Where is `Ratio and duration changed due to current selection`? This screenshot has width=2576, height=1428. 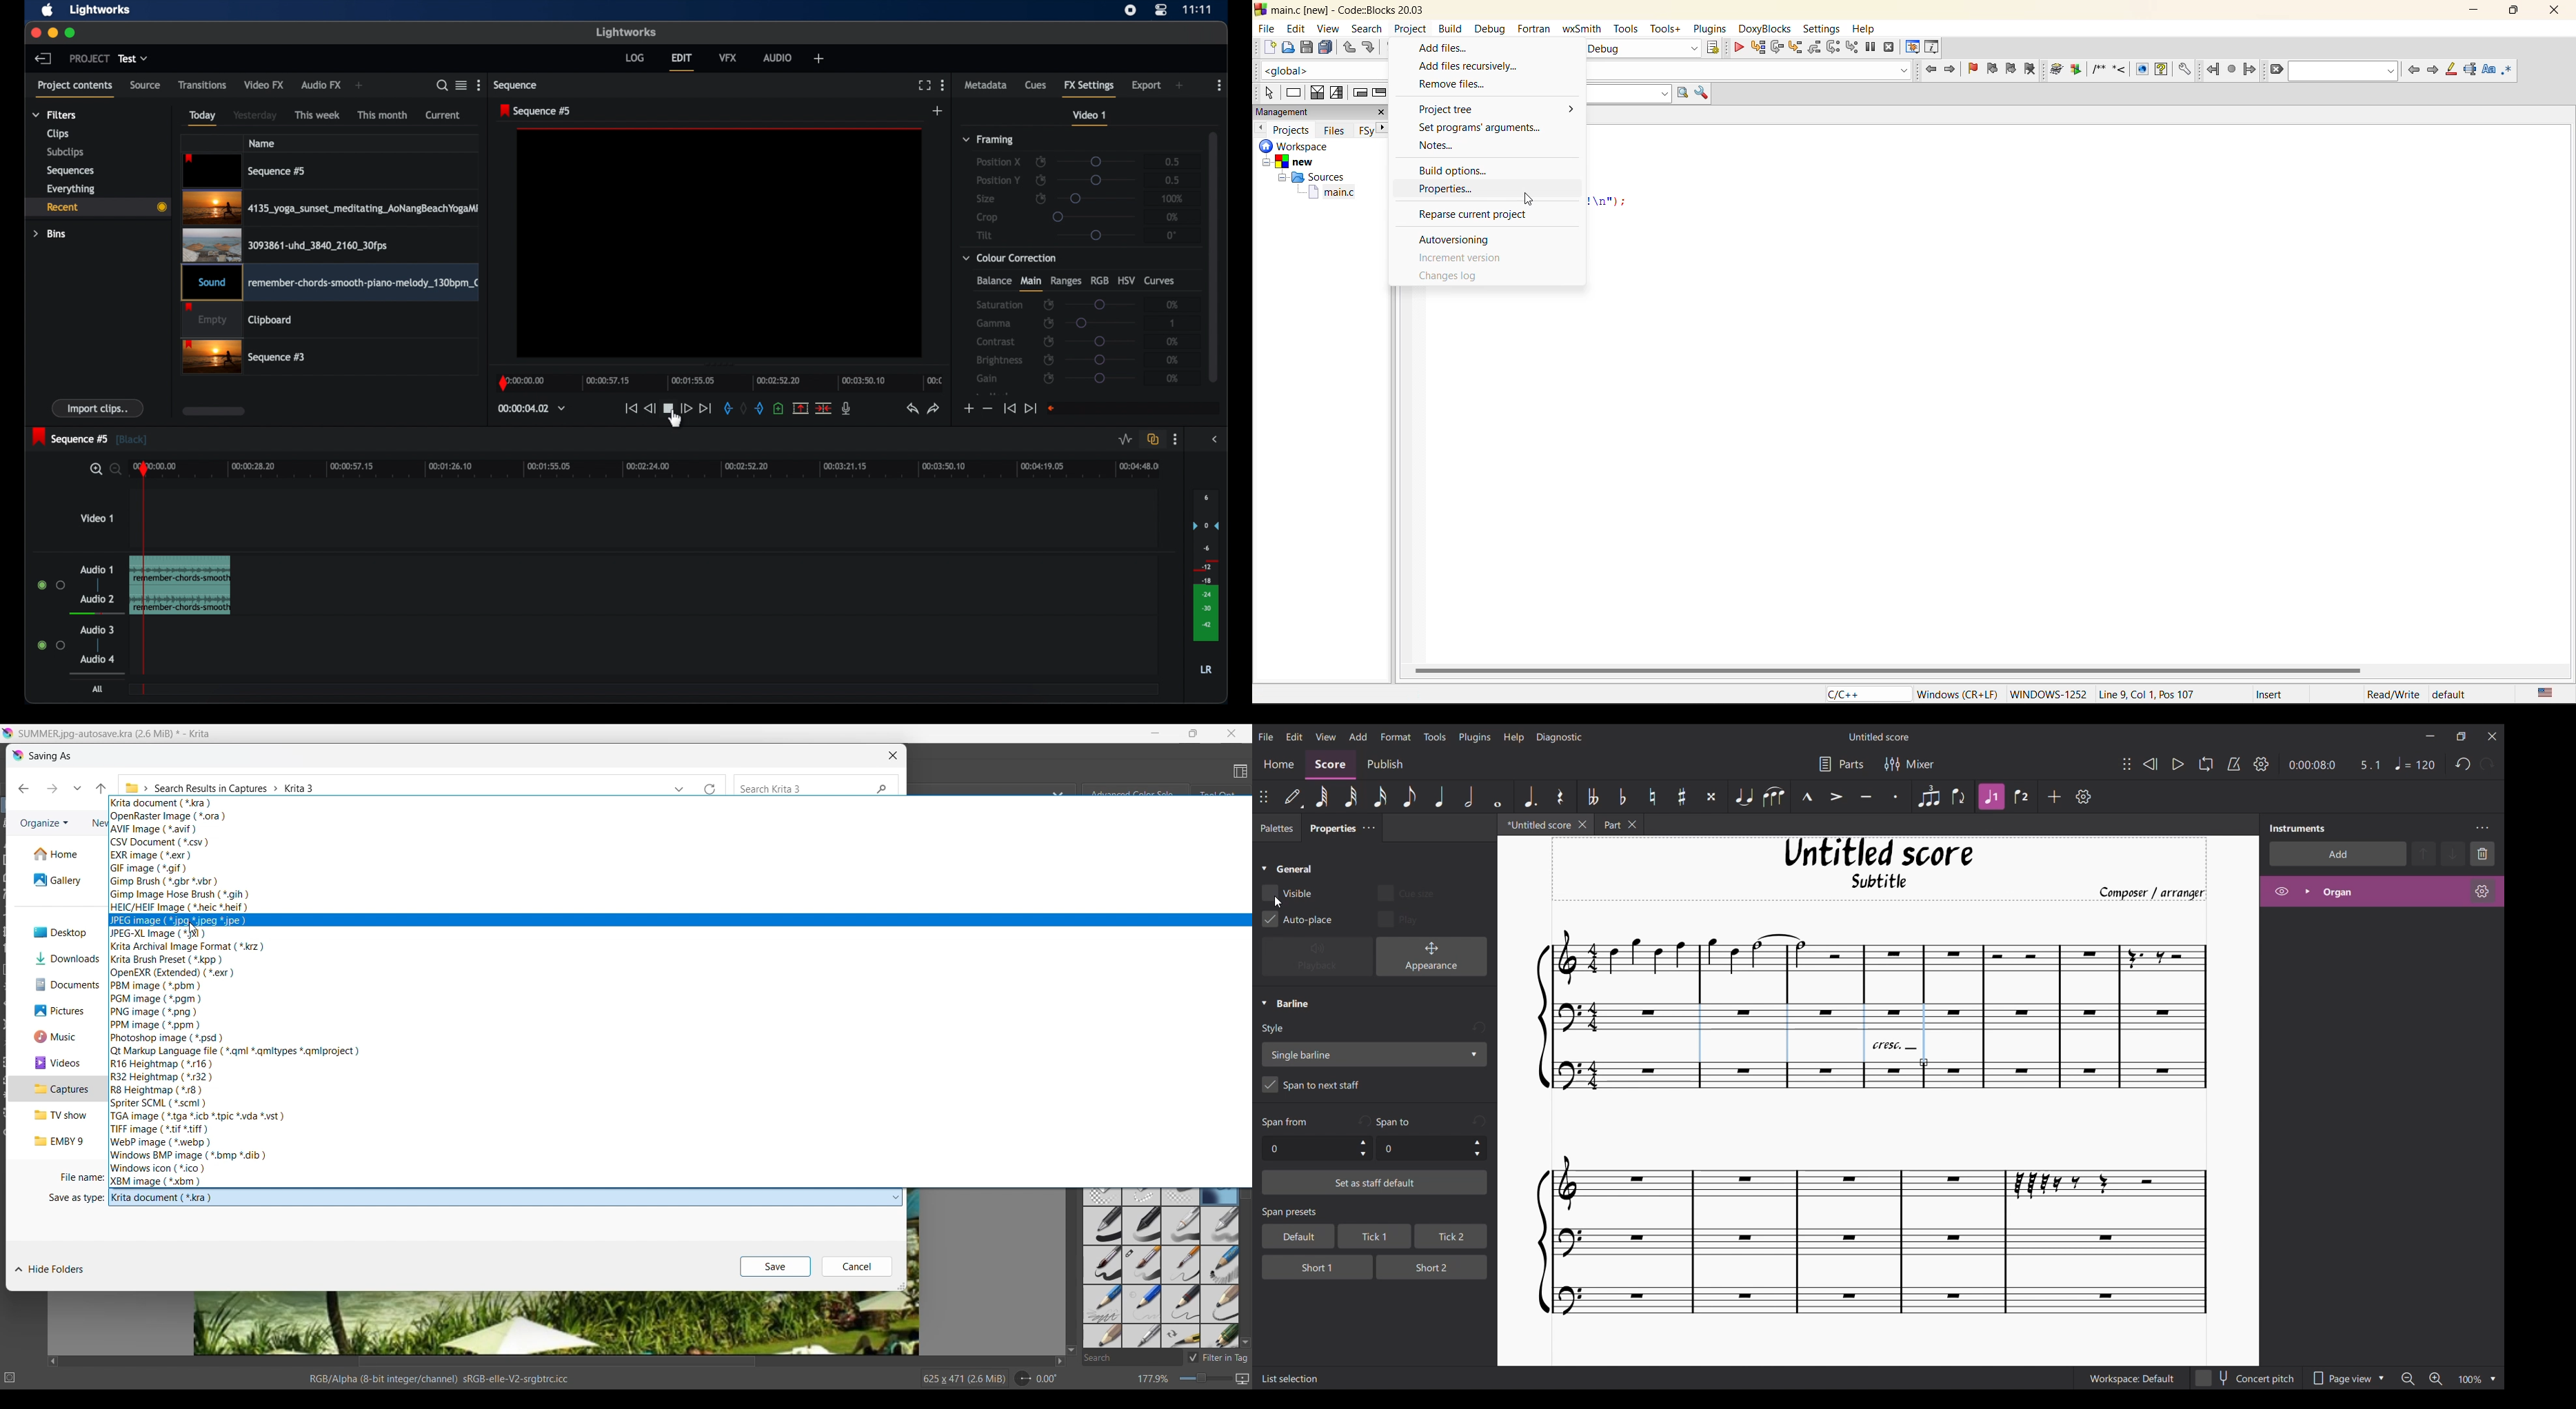
Ratio and duration changed due to current selection is located at coordinates (2335, 765).